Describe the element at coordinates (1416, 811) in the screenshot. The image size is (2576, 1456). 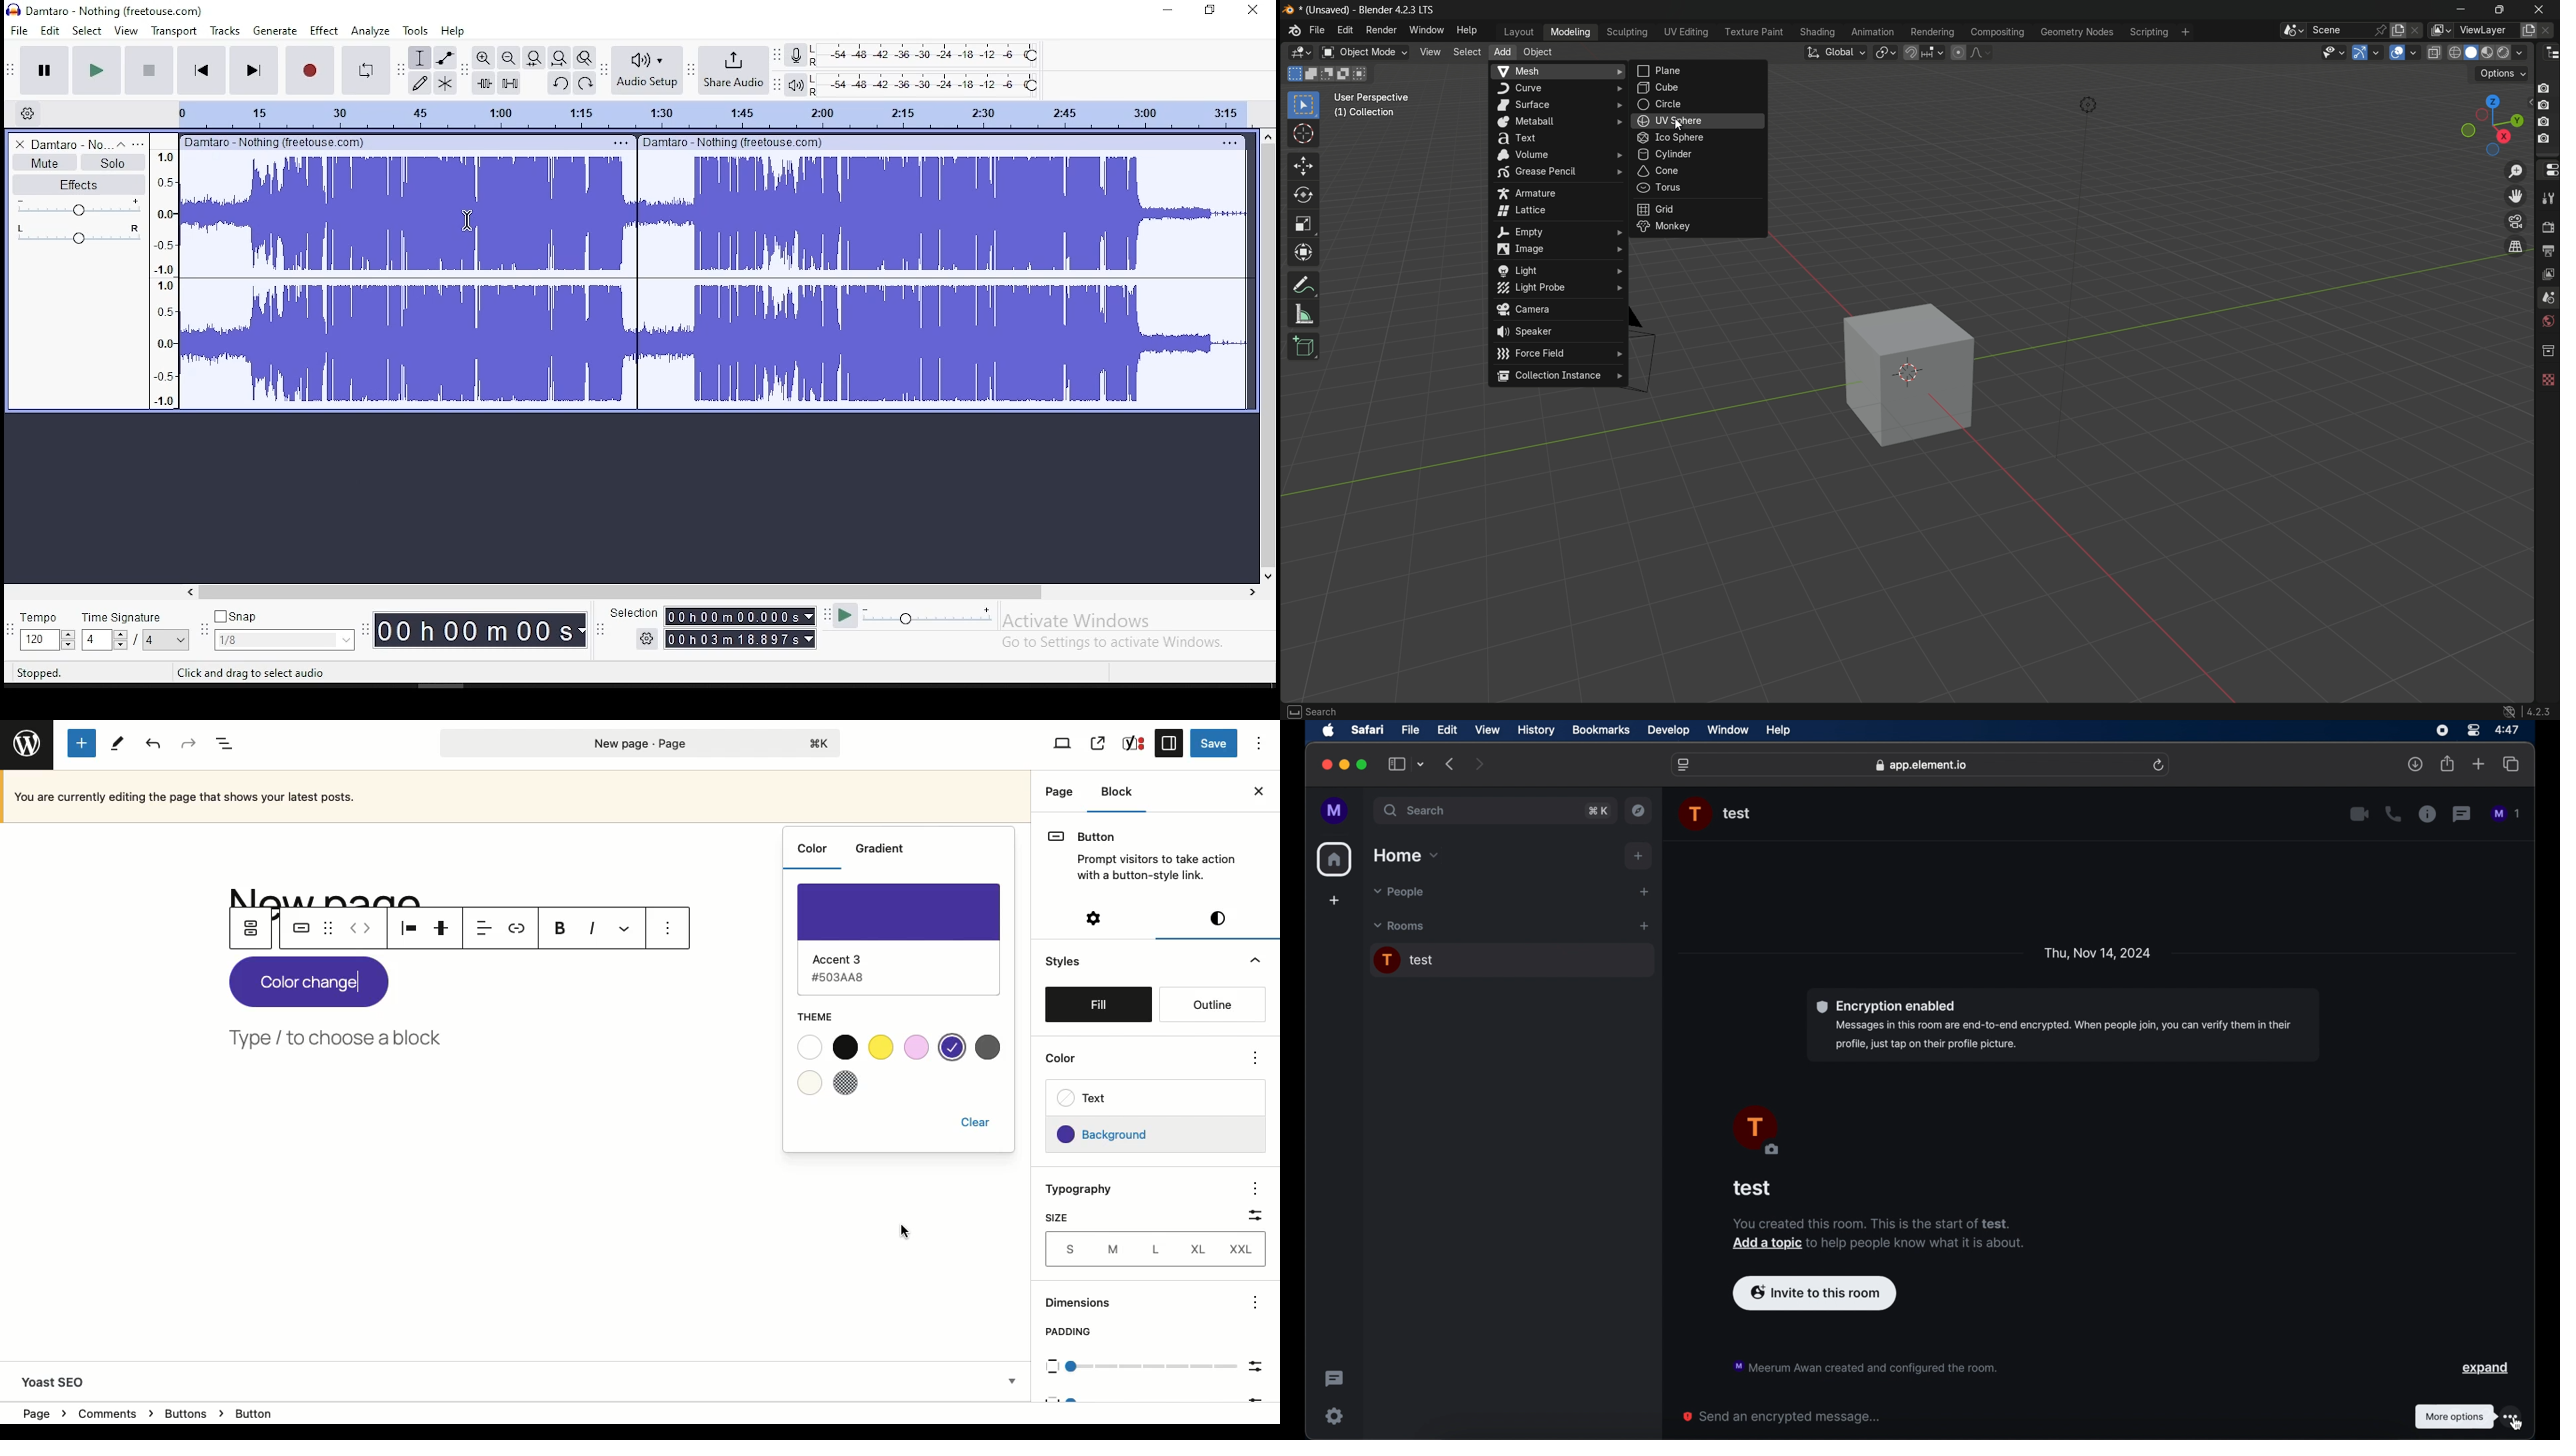
I see `search` at that location.